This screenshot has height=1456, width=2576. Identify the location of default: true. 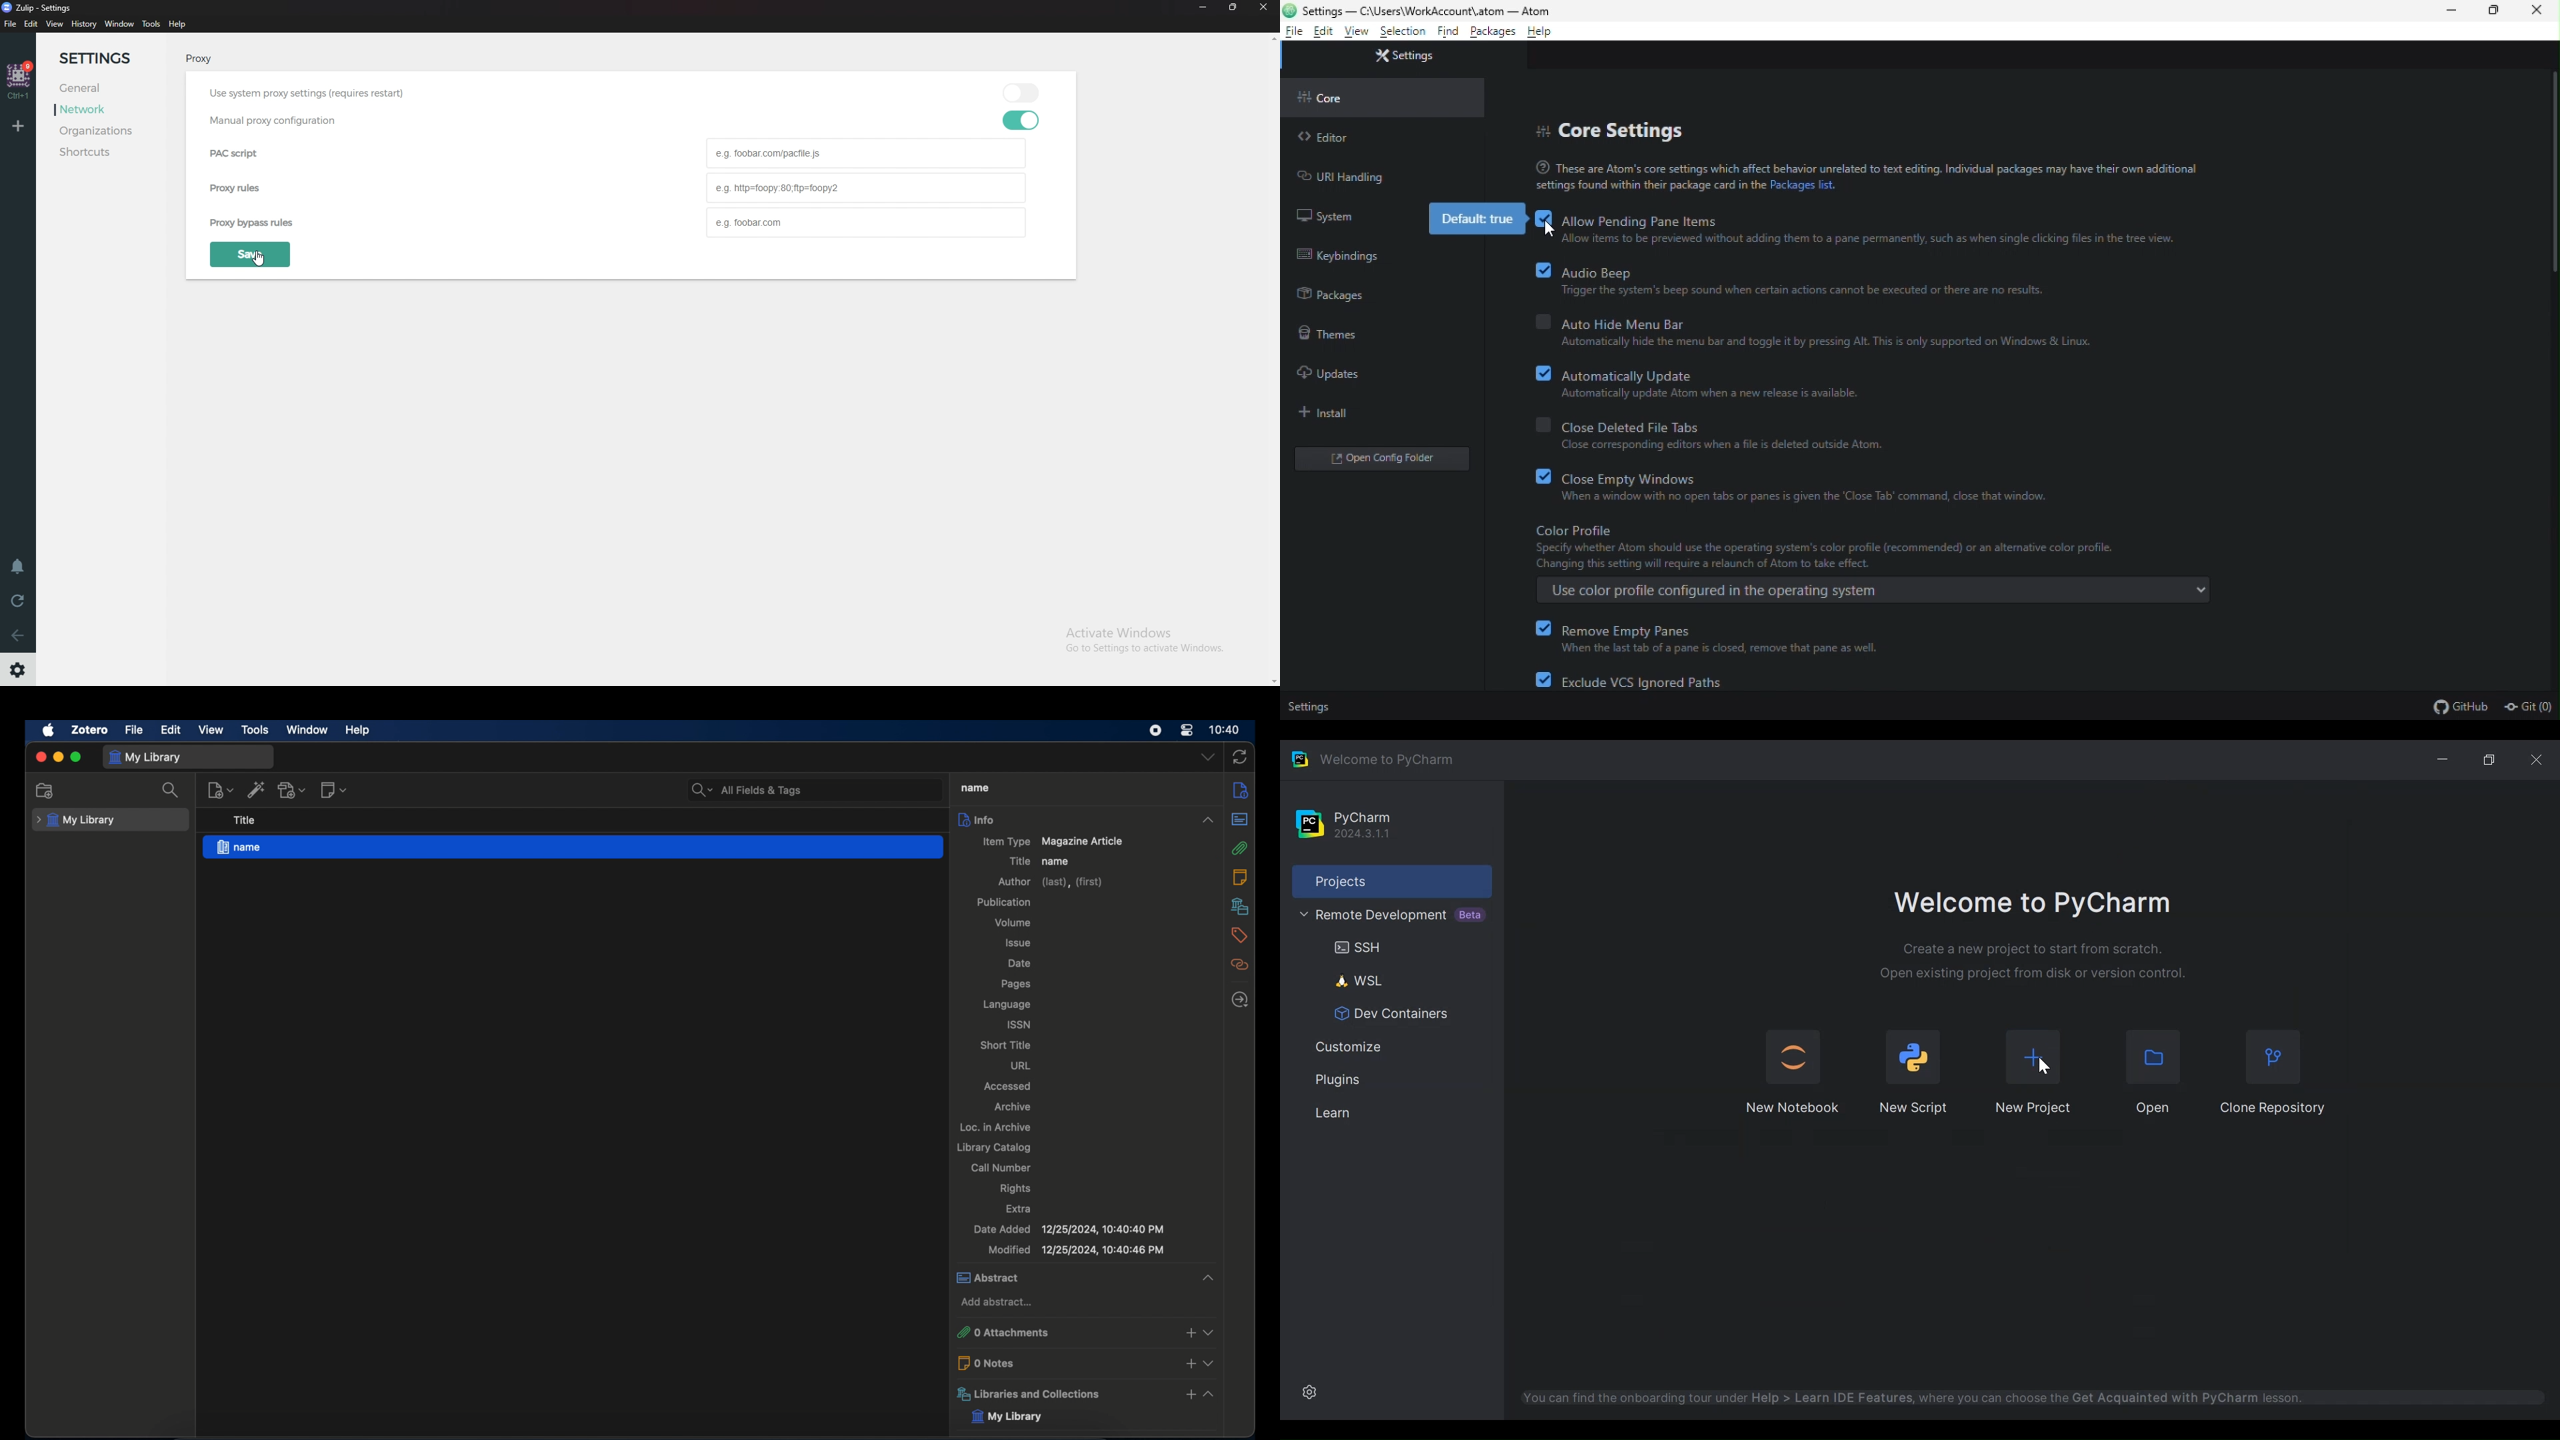
(1476, 218).